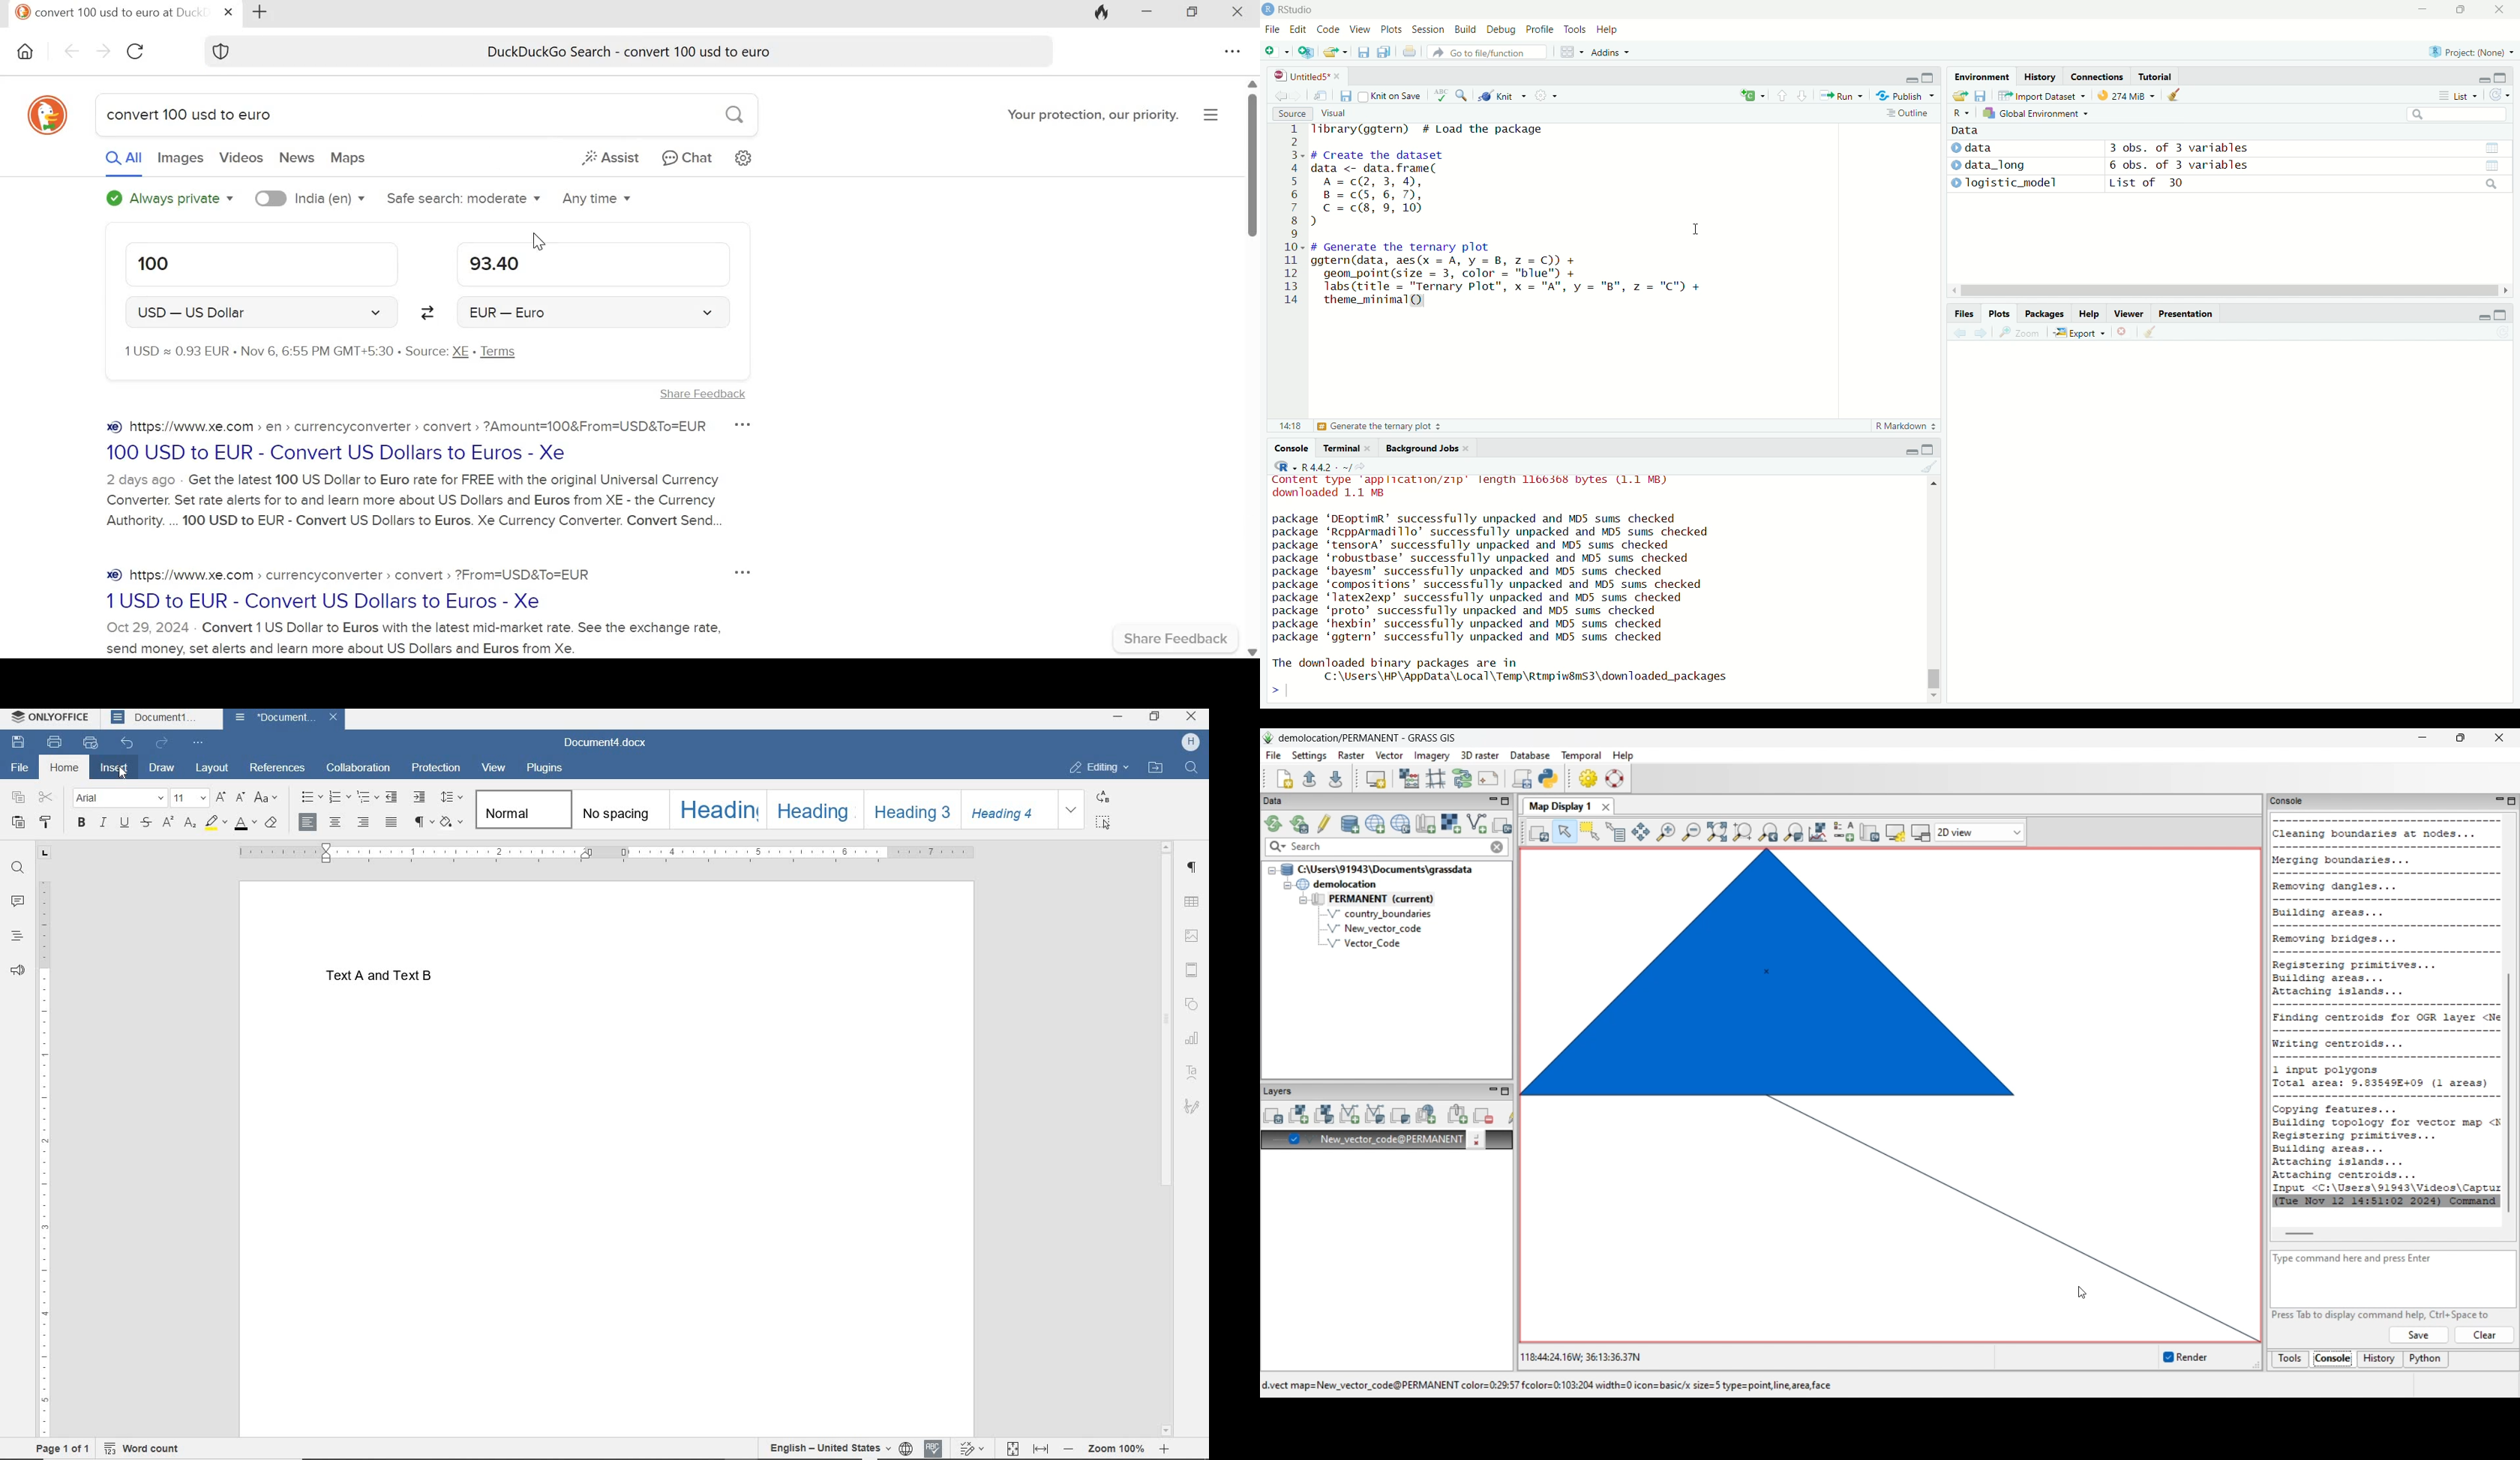  What do you see at coordinates (2022, 335) in the screenshot?
I see `zoom` at bounding box center [2022, 335].